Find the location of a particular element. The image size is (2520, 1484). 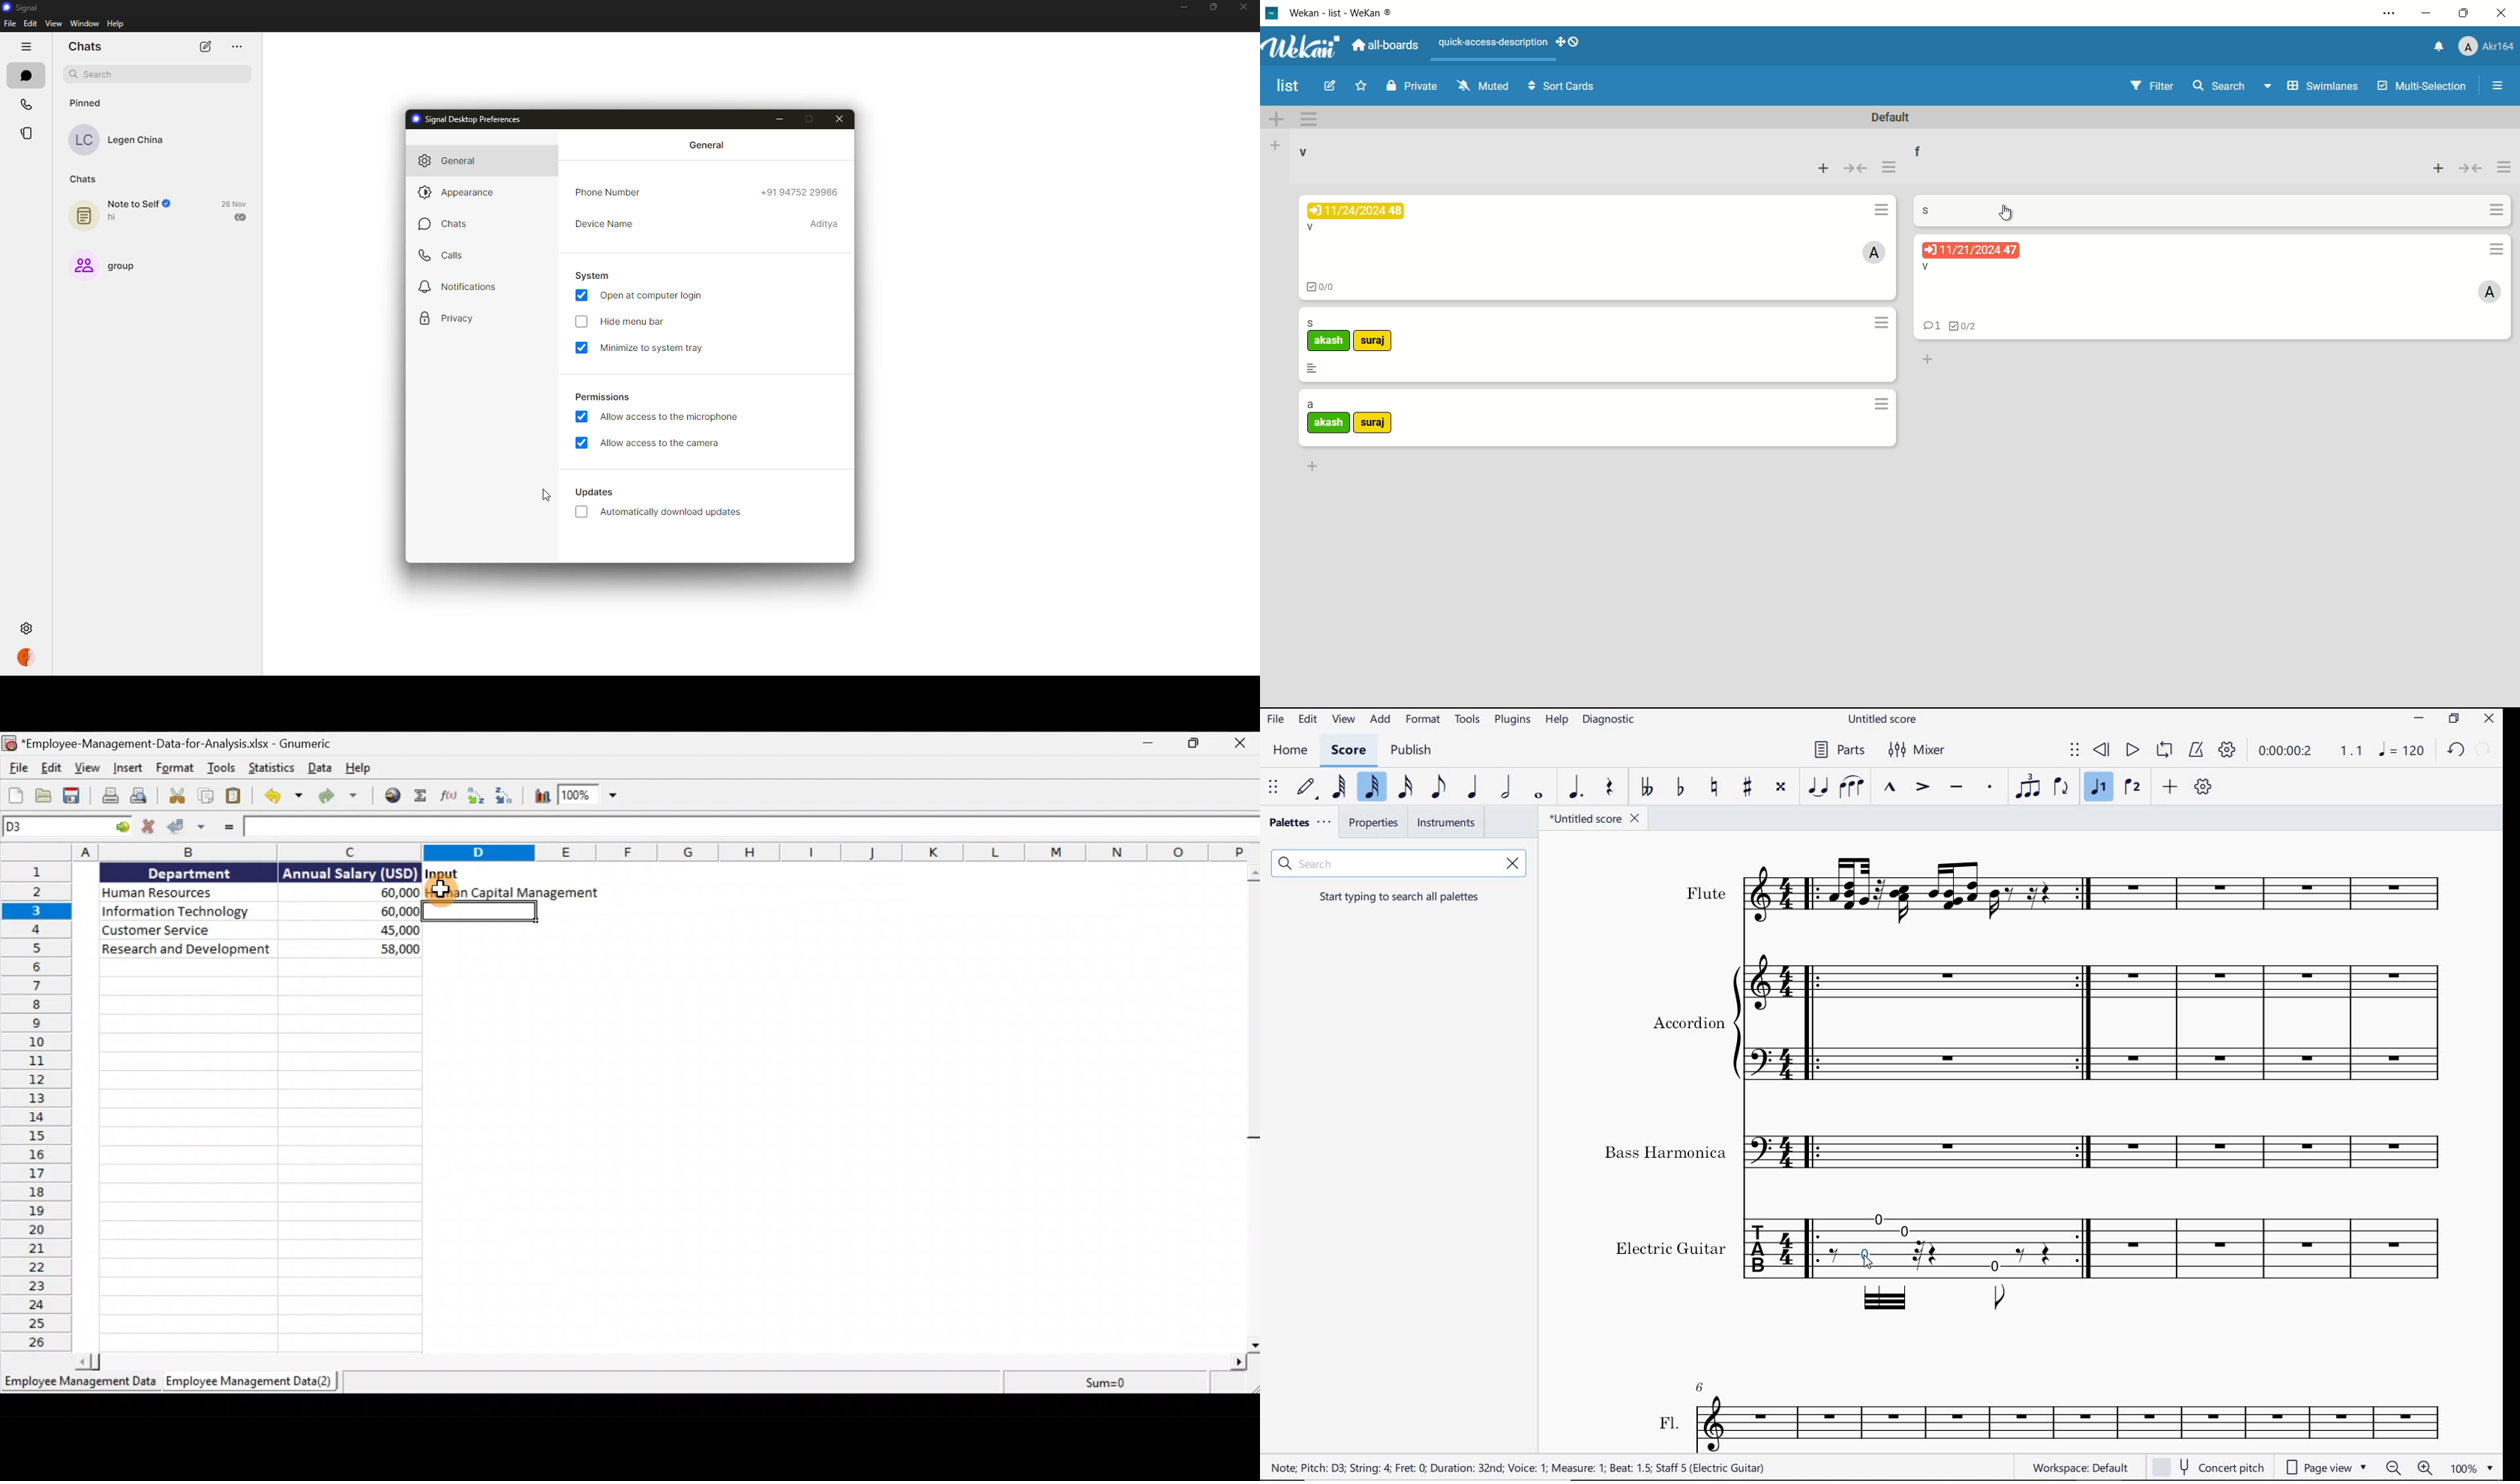

stories is located at coordinates (28, 132).